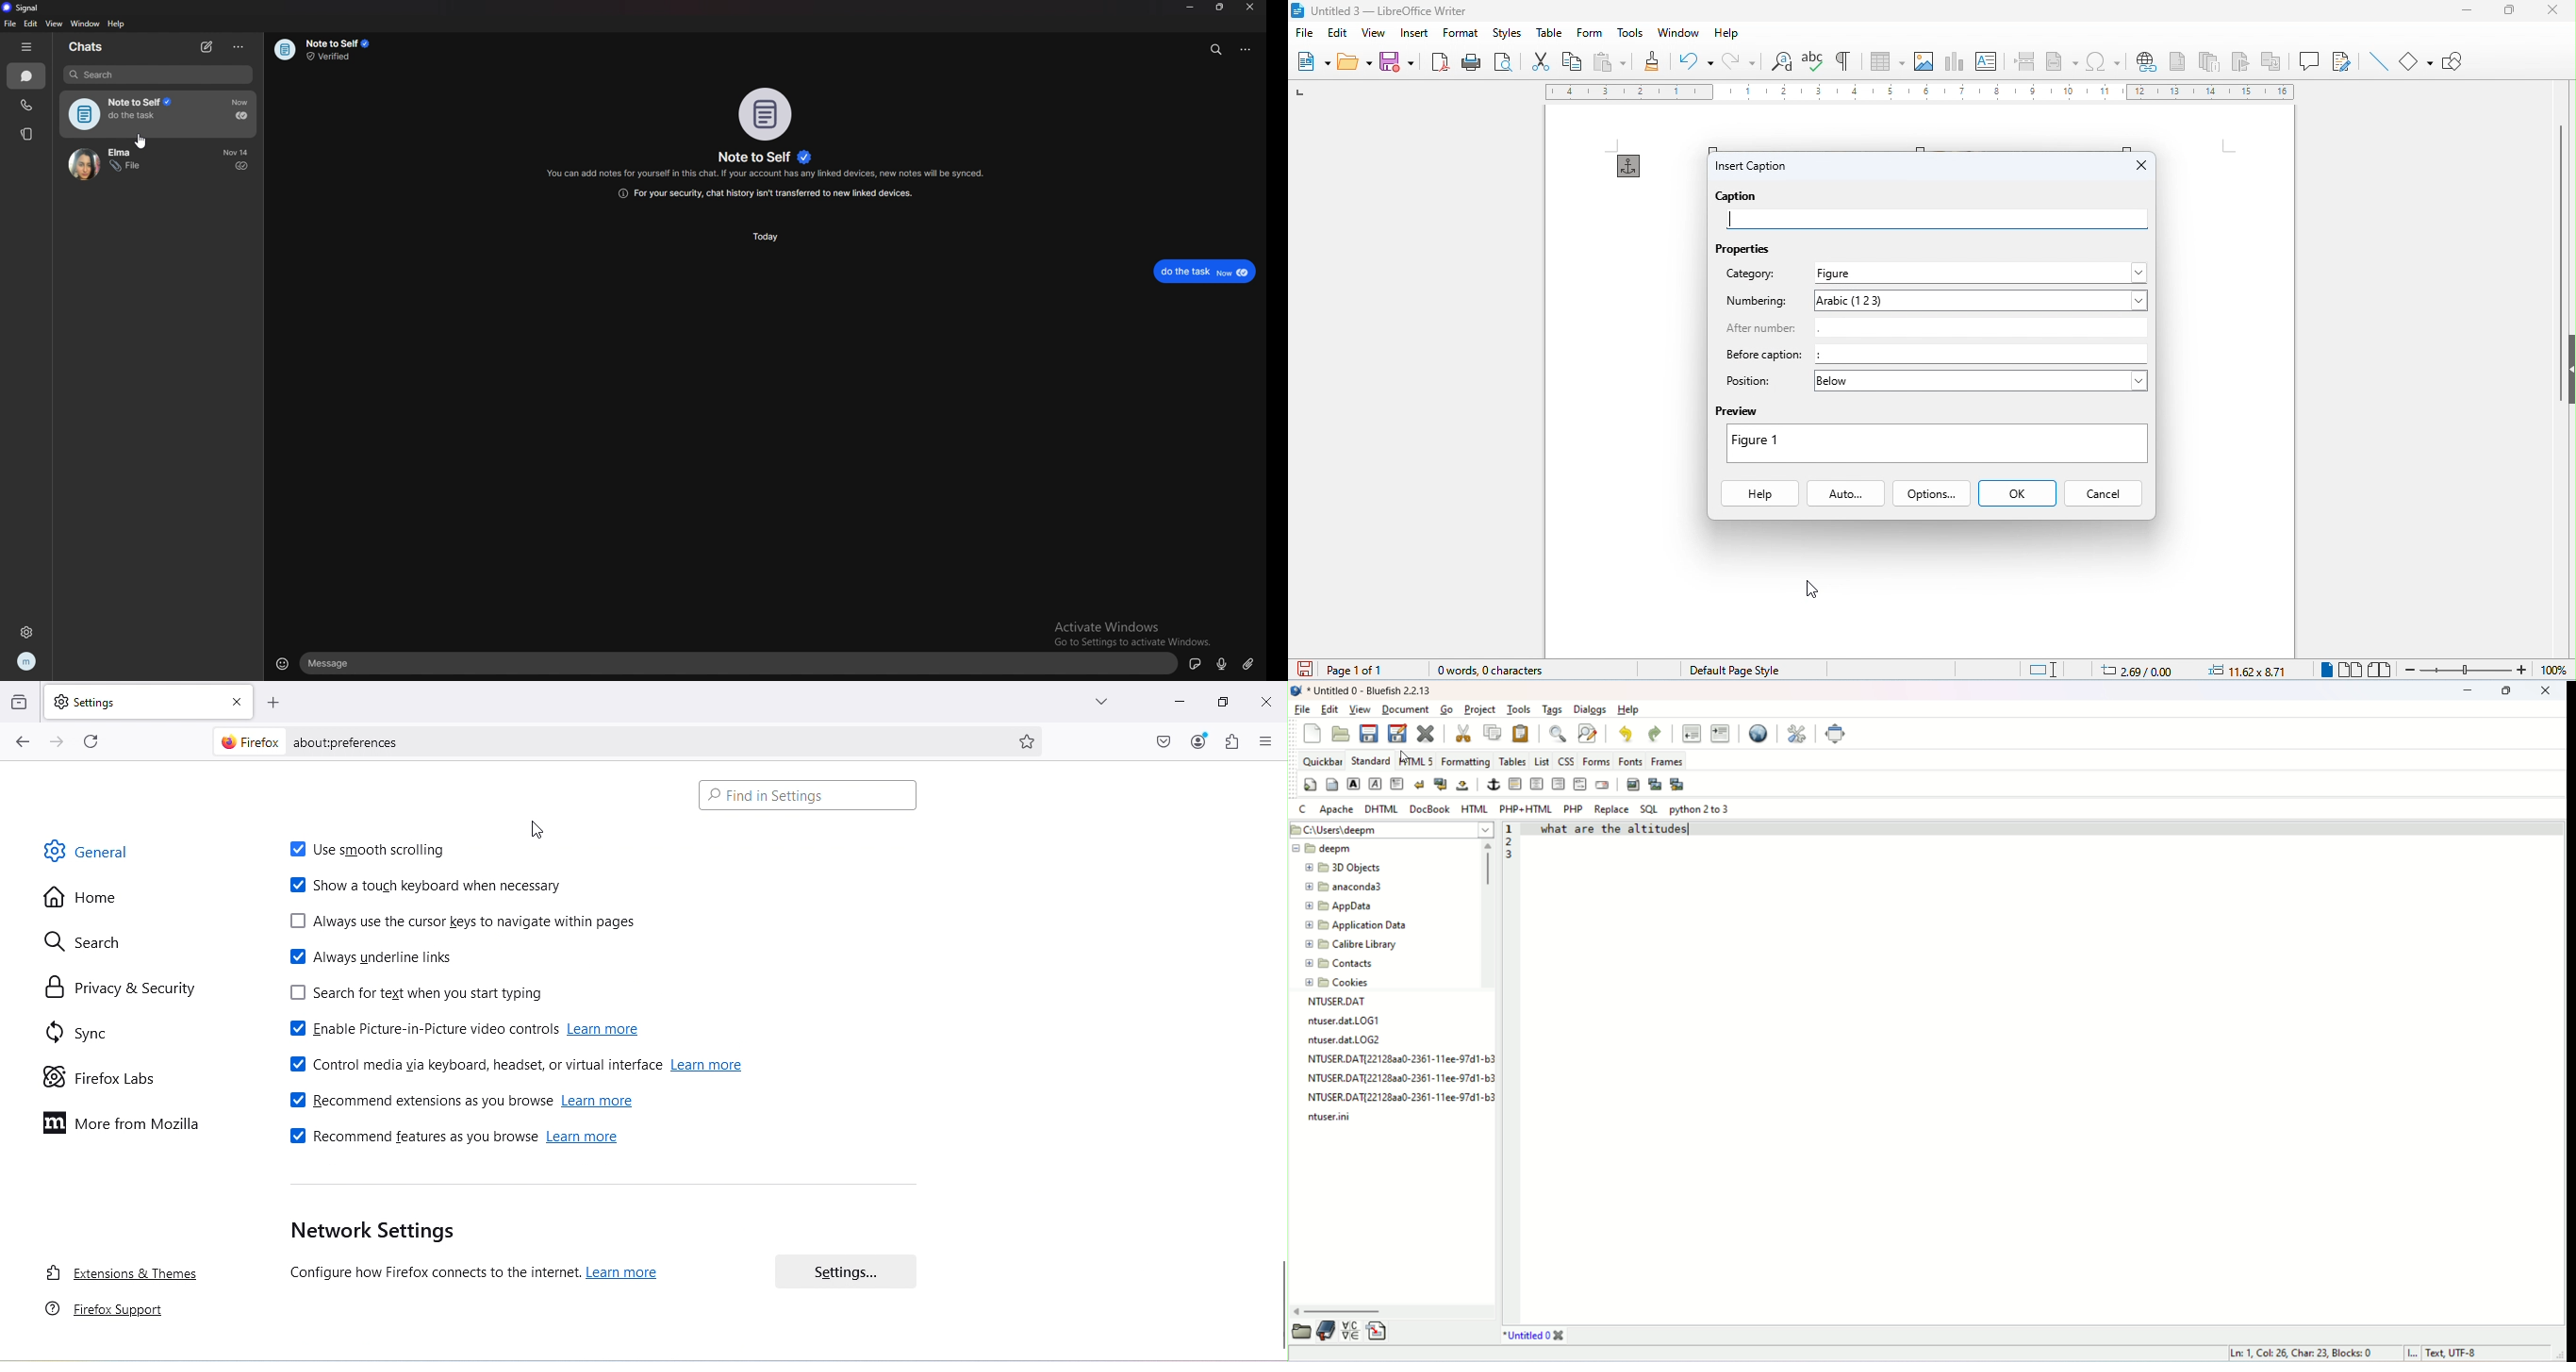  I want to click on replace, so click(1610, 810).